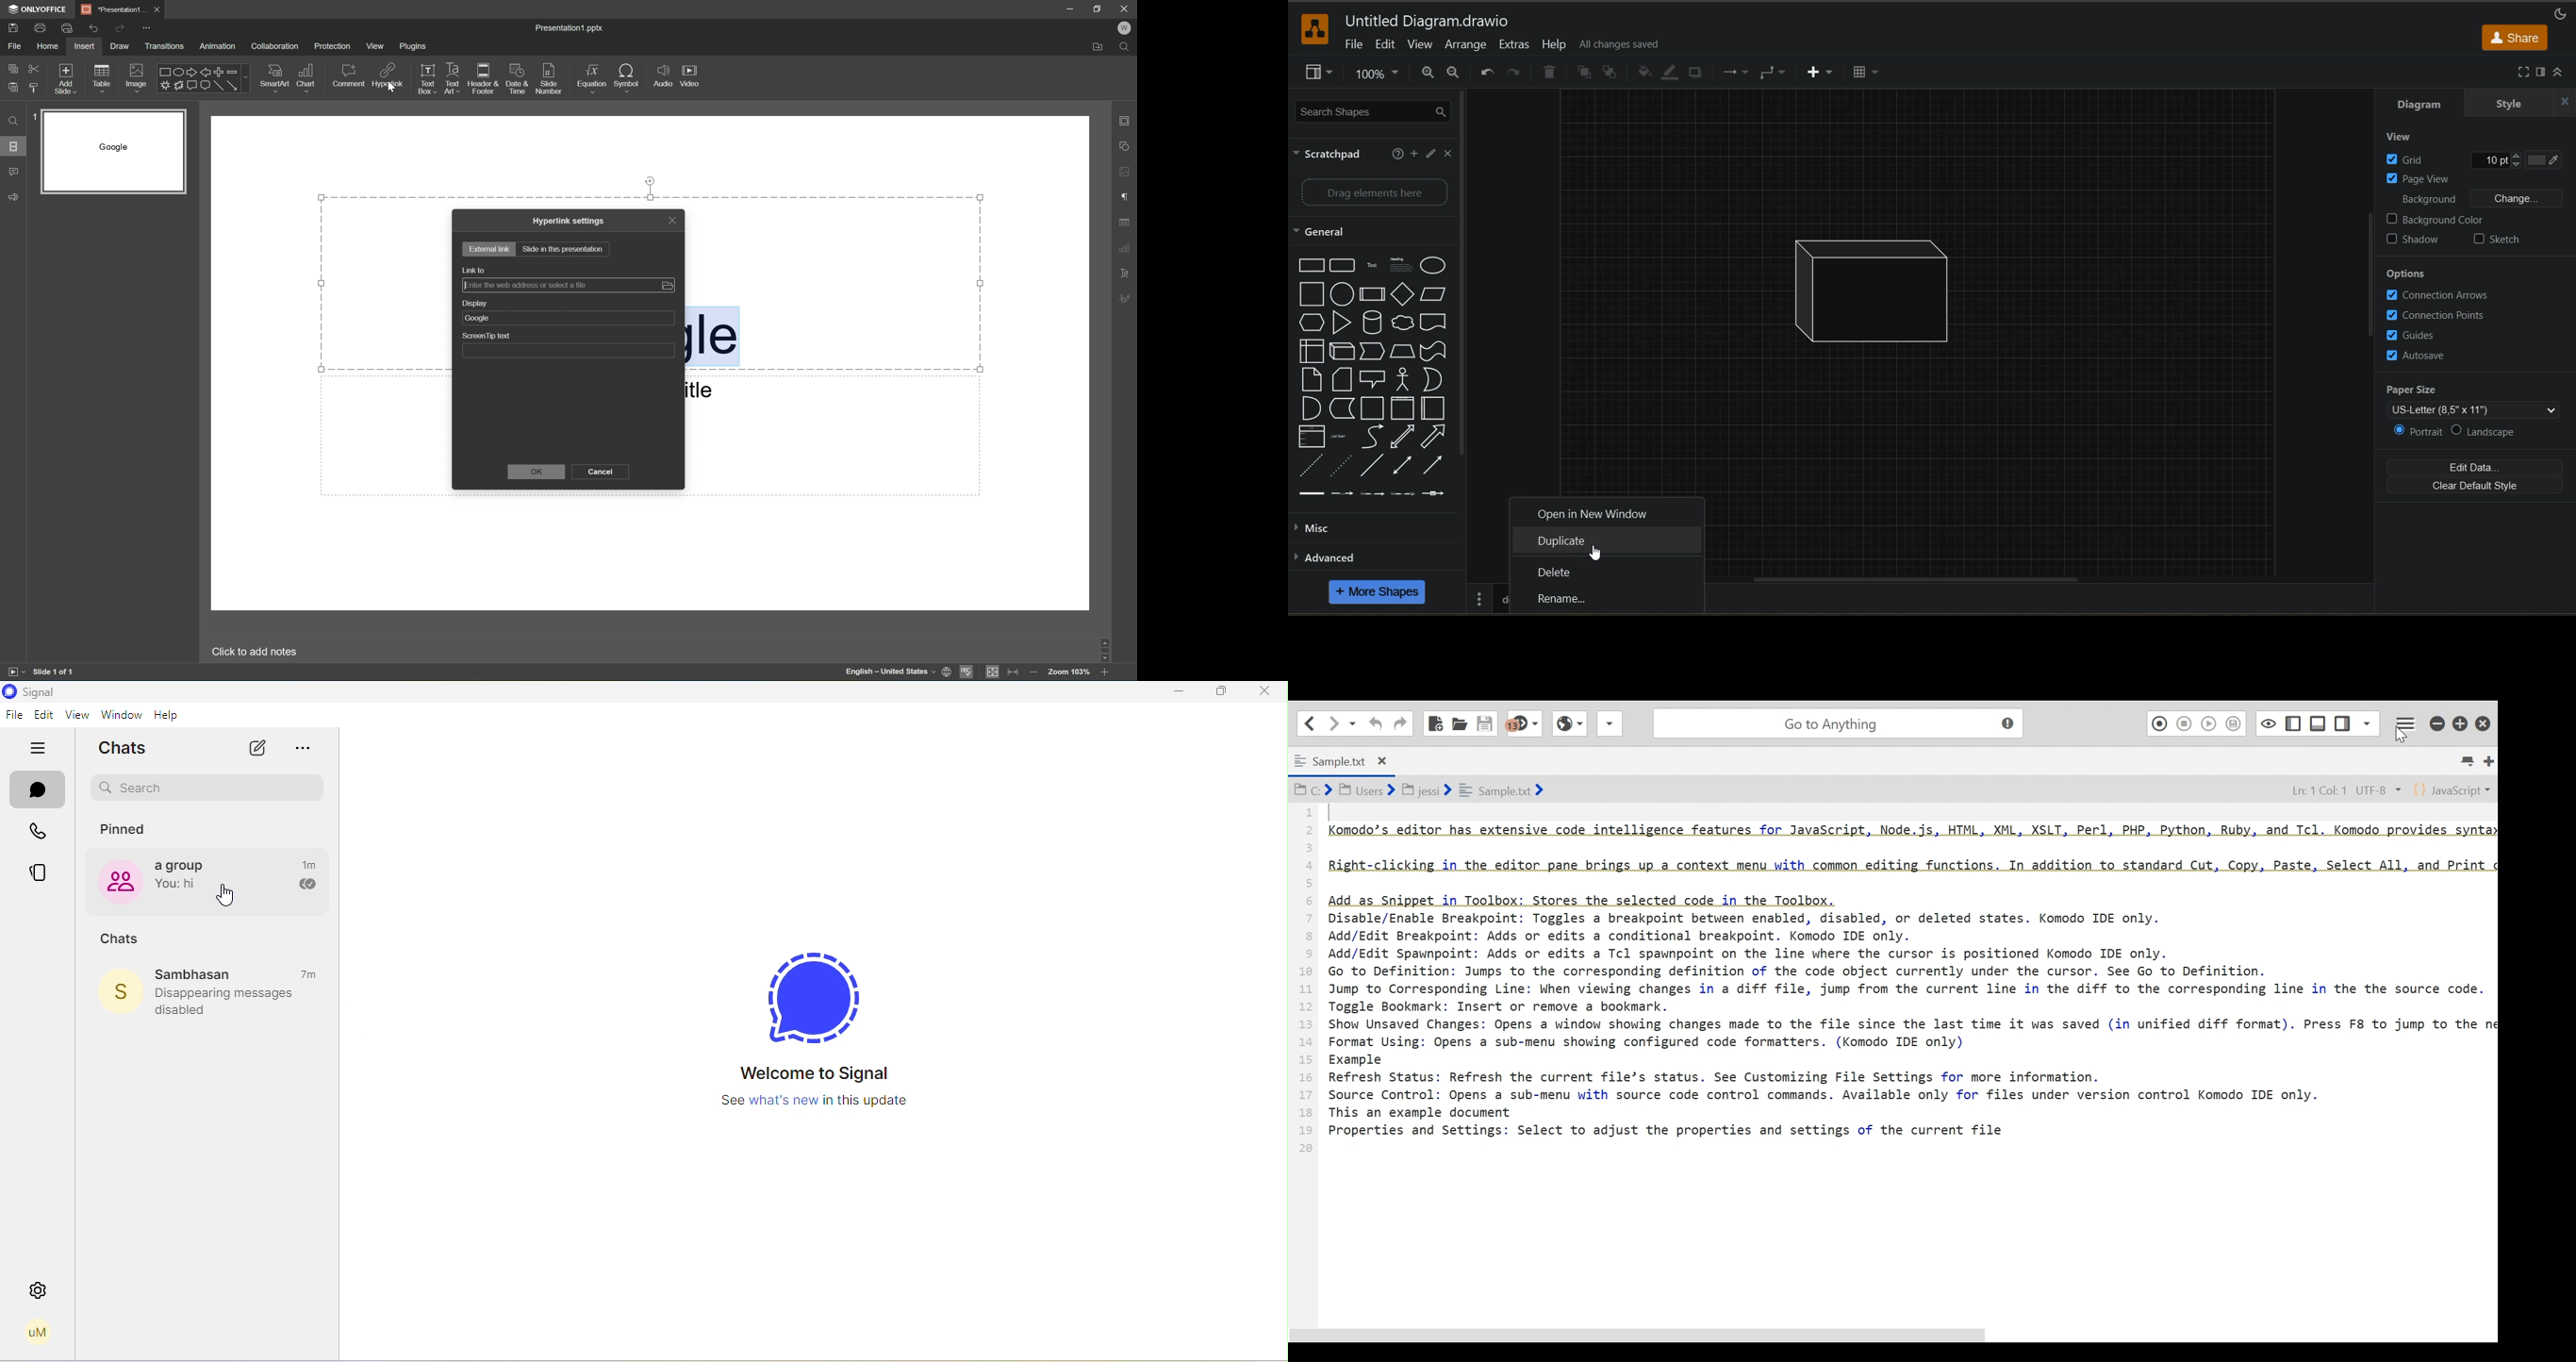 This screenshot has width=2576, height=1372. Describe the element at coordinates (2518, 39) in the screenshot. I see `share` at that location.